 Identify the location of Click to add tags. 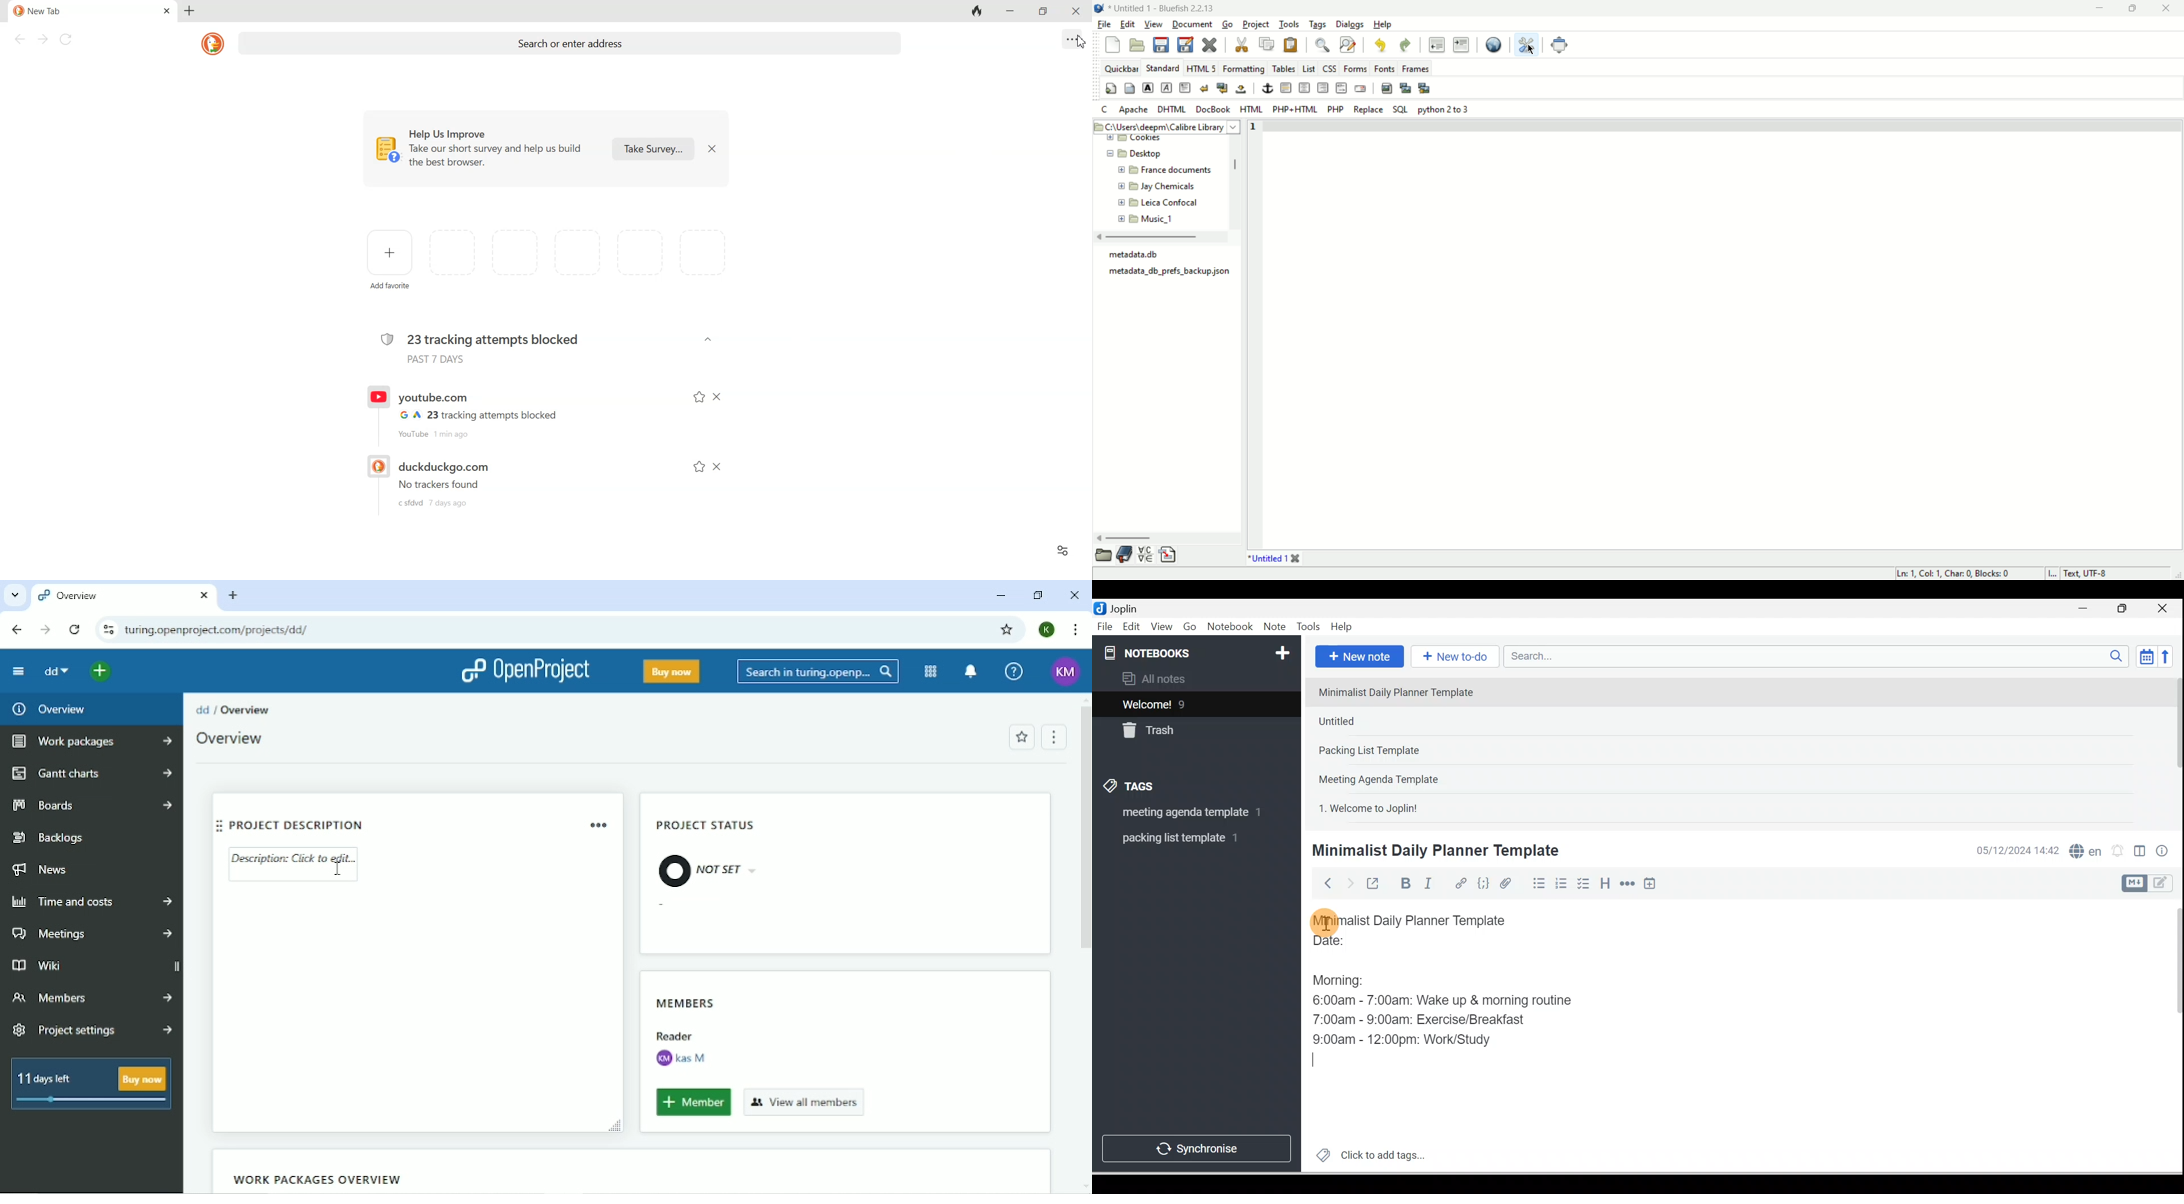
(1366, 1154).